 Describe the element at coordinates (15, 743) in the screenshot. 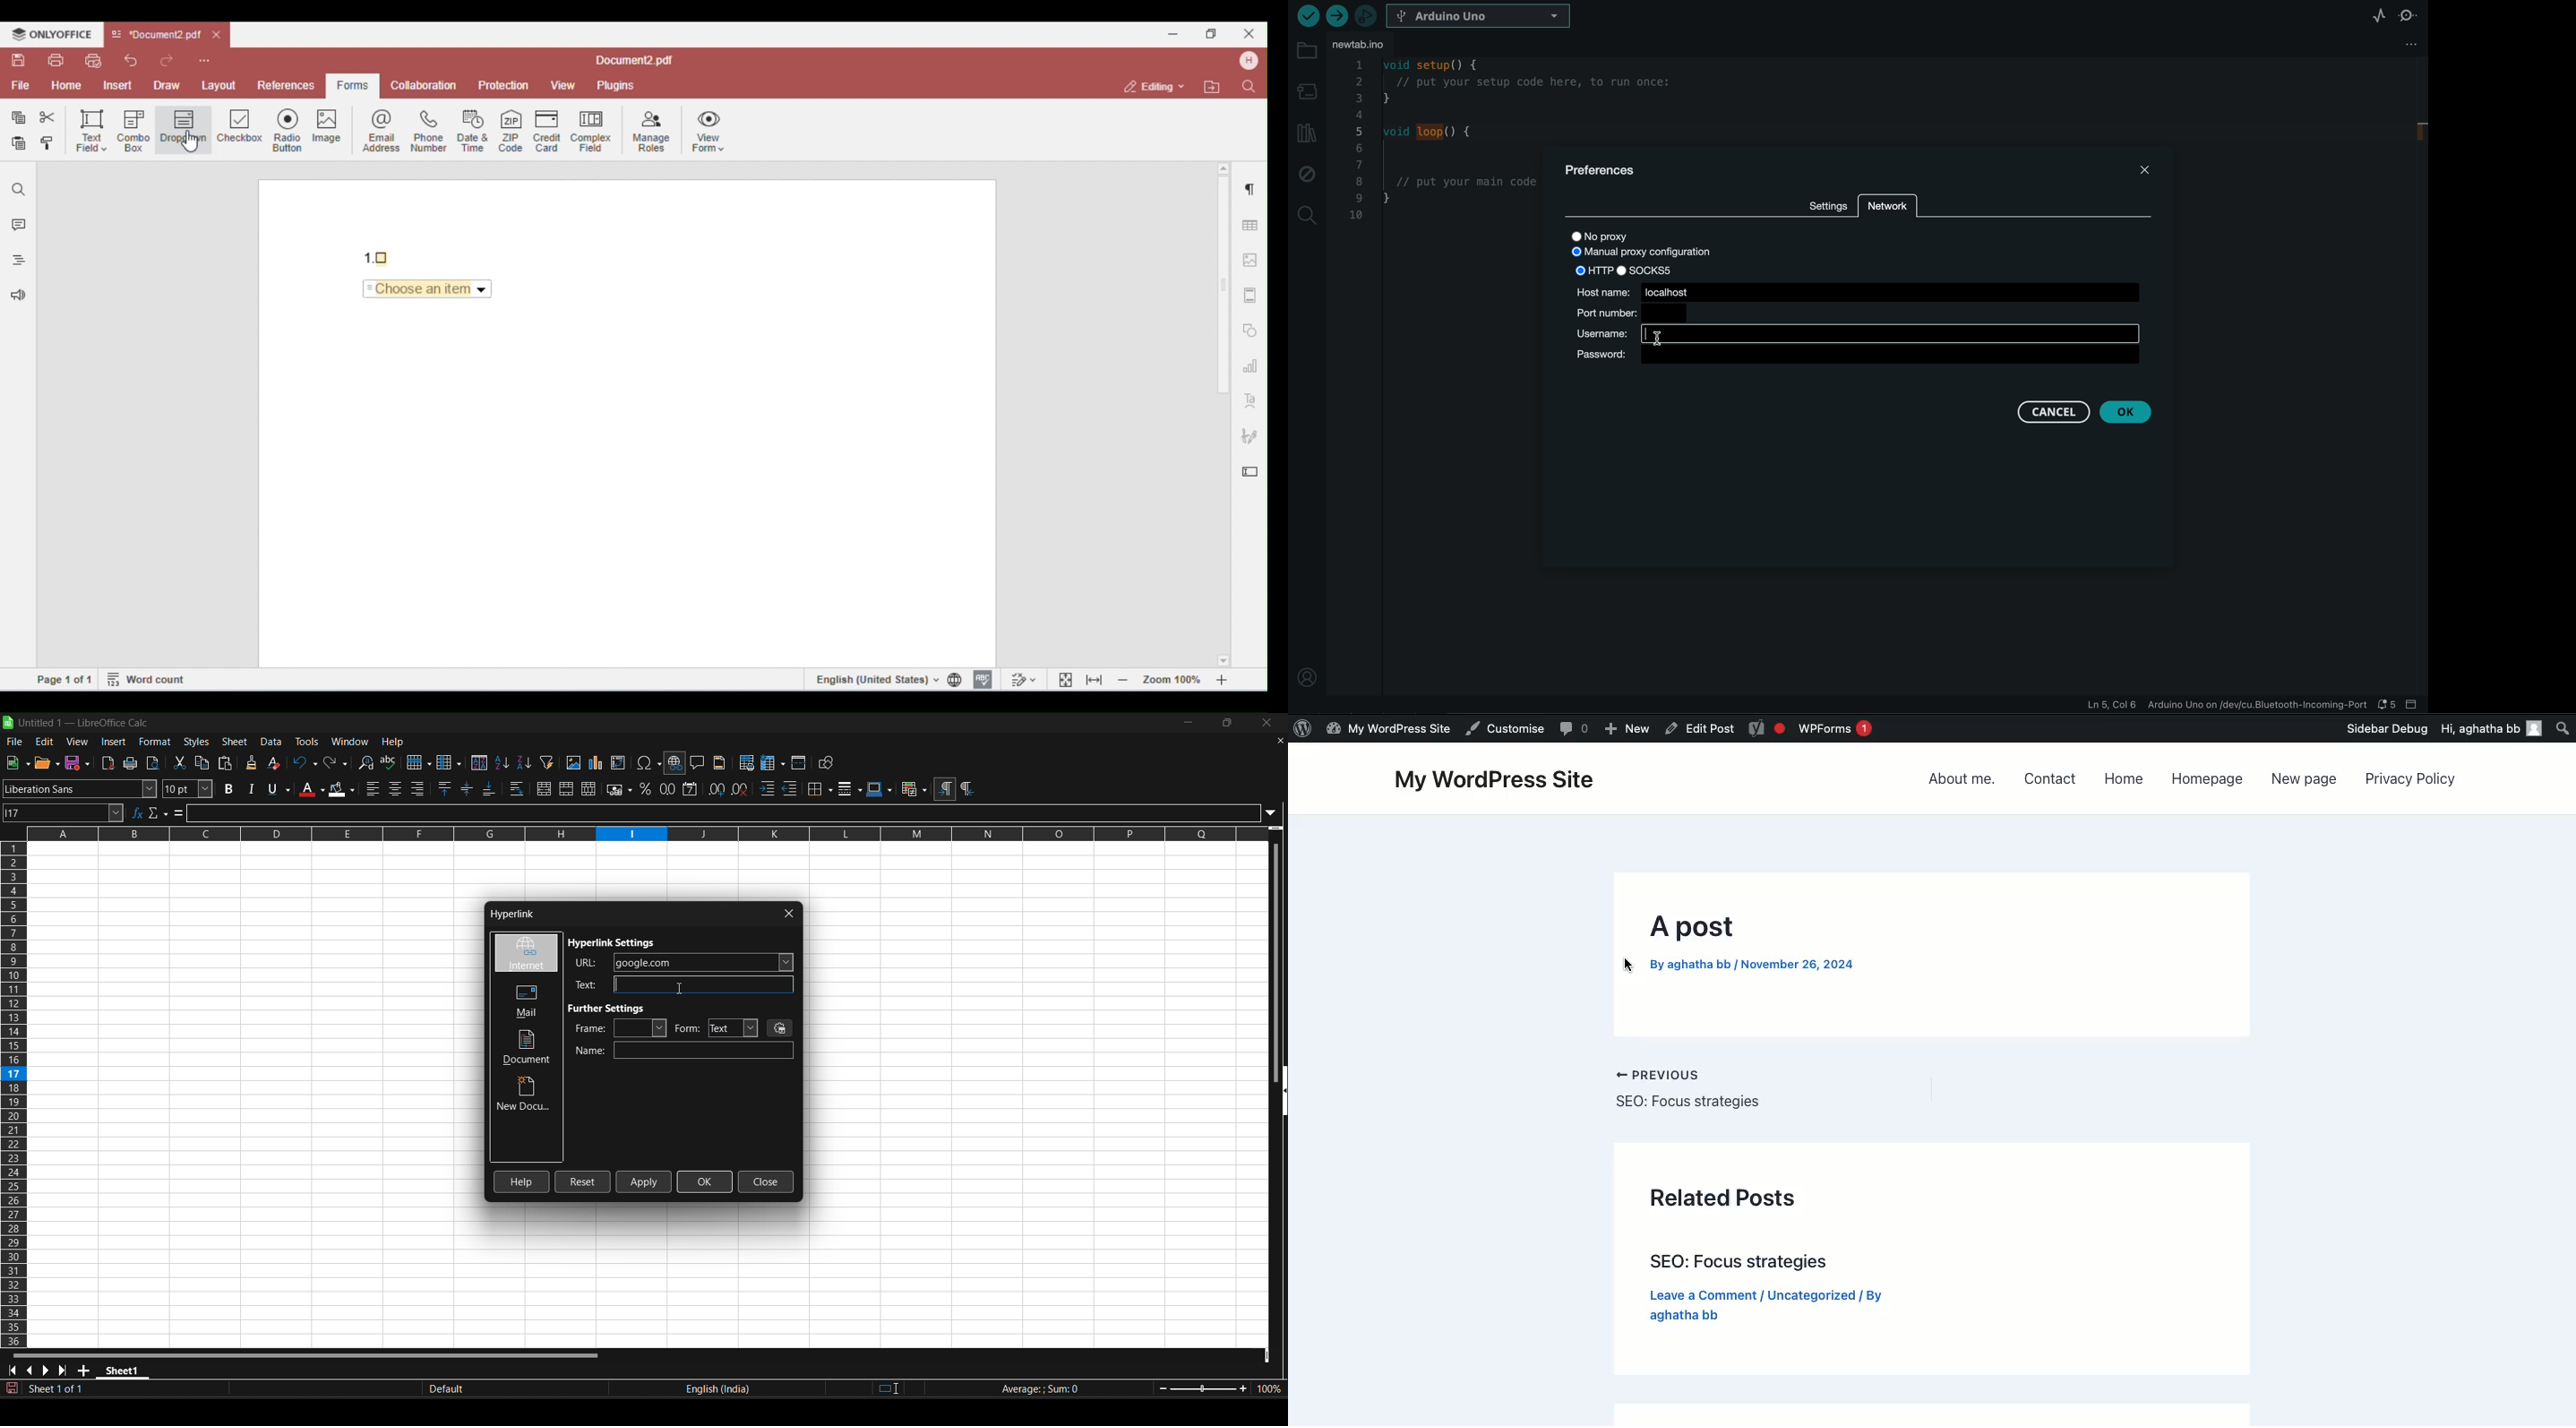

I see `file` at that location.